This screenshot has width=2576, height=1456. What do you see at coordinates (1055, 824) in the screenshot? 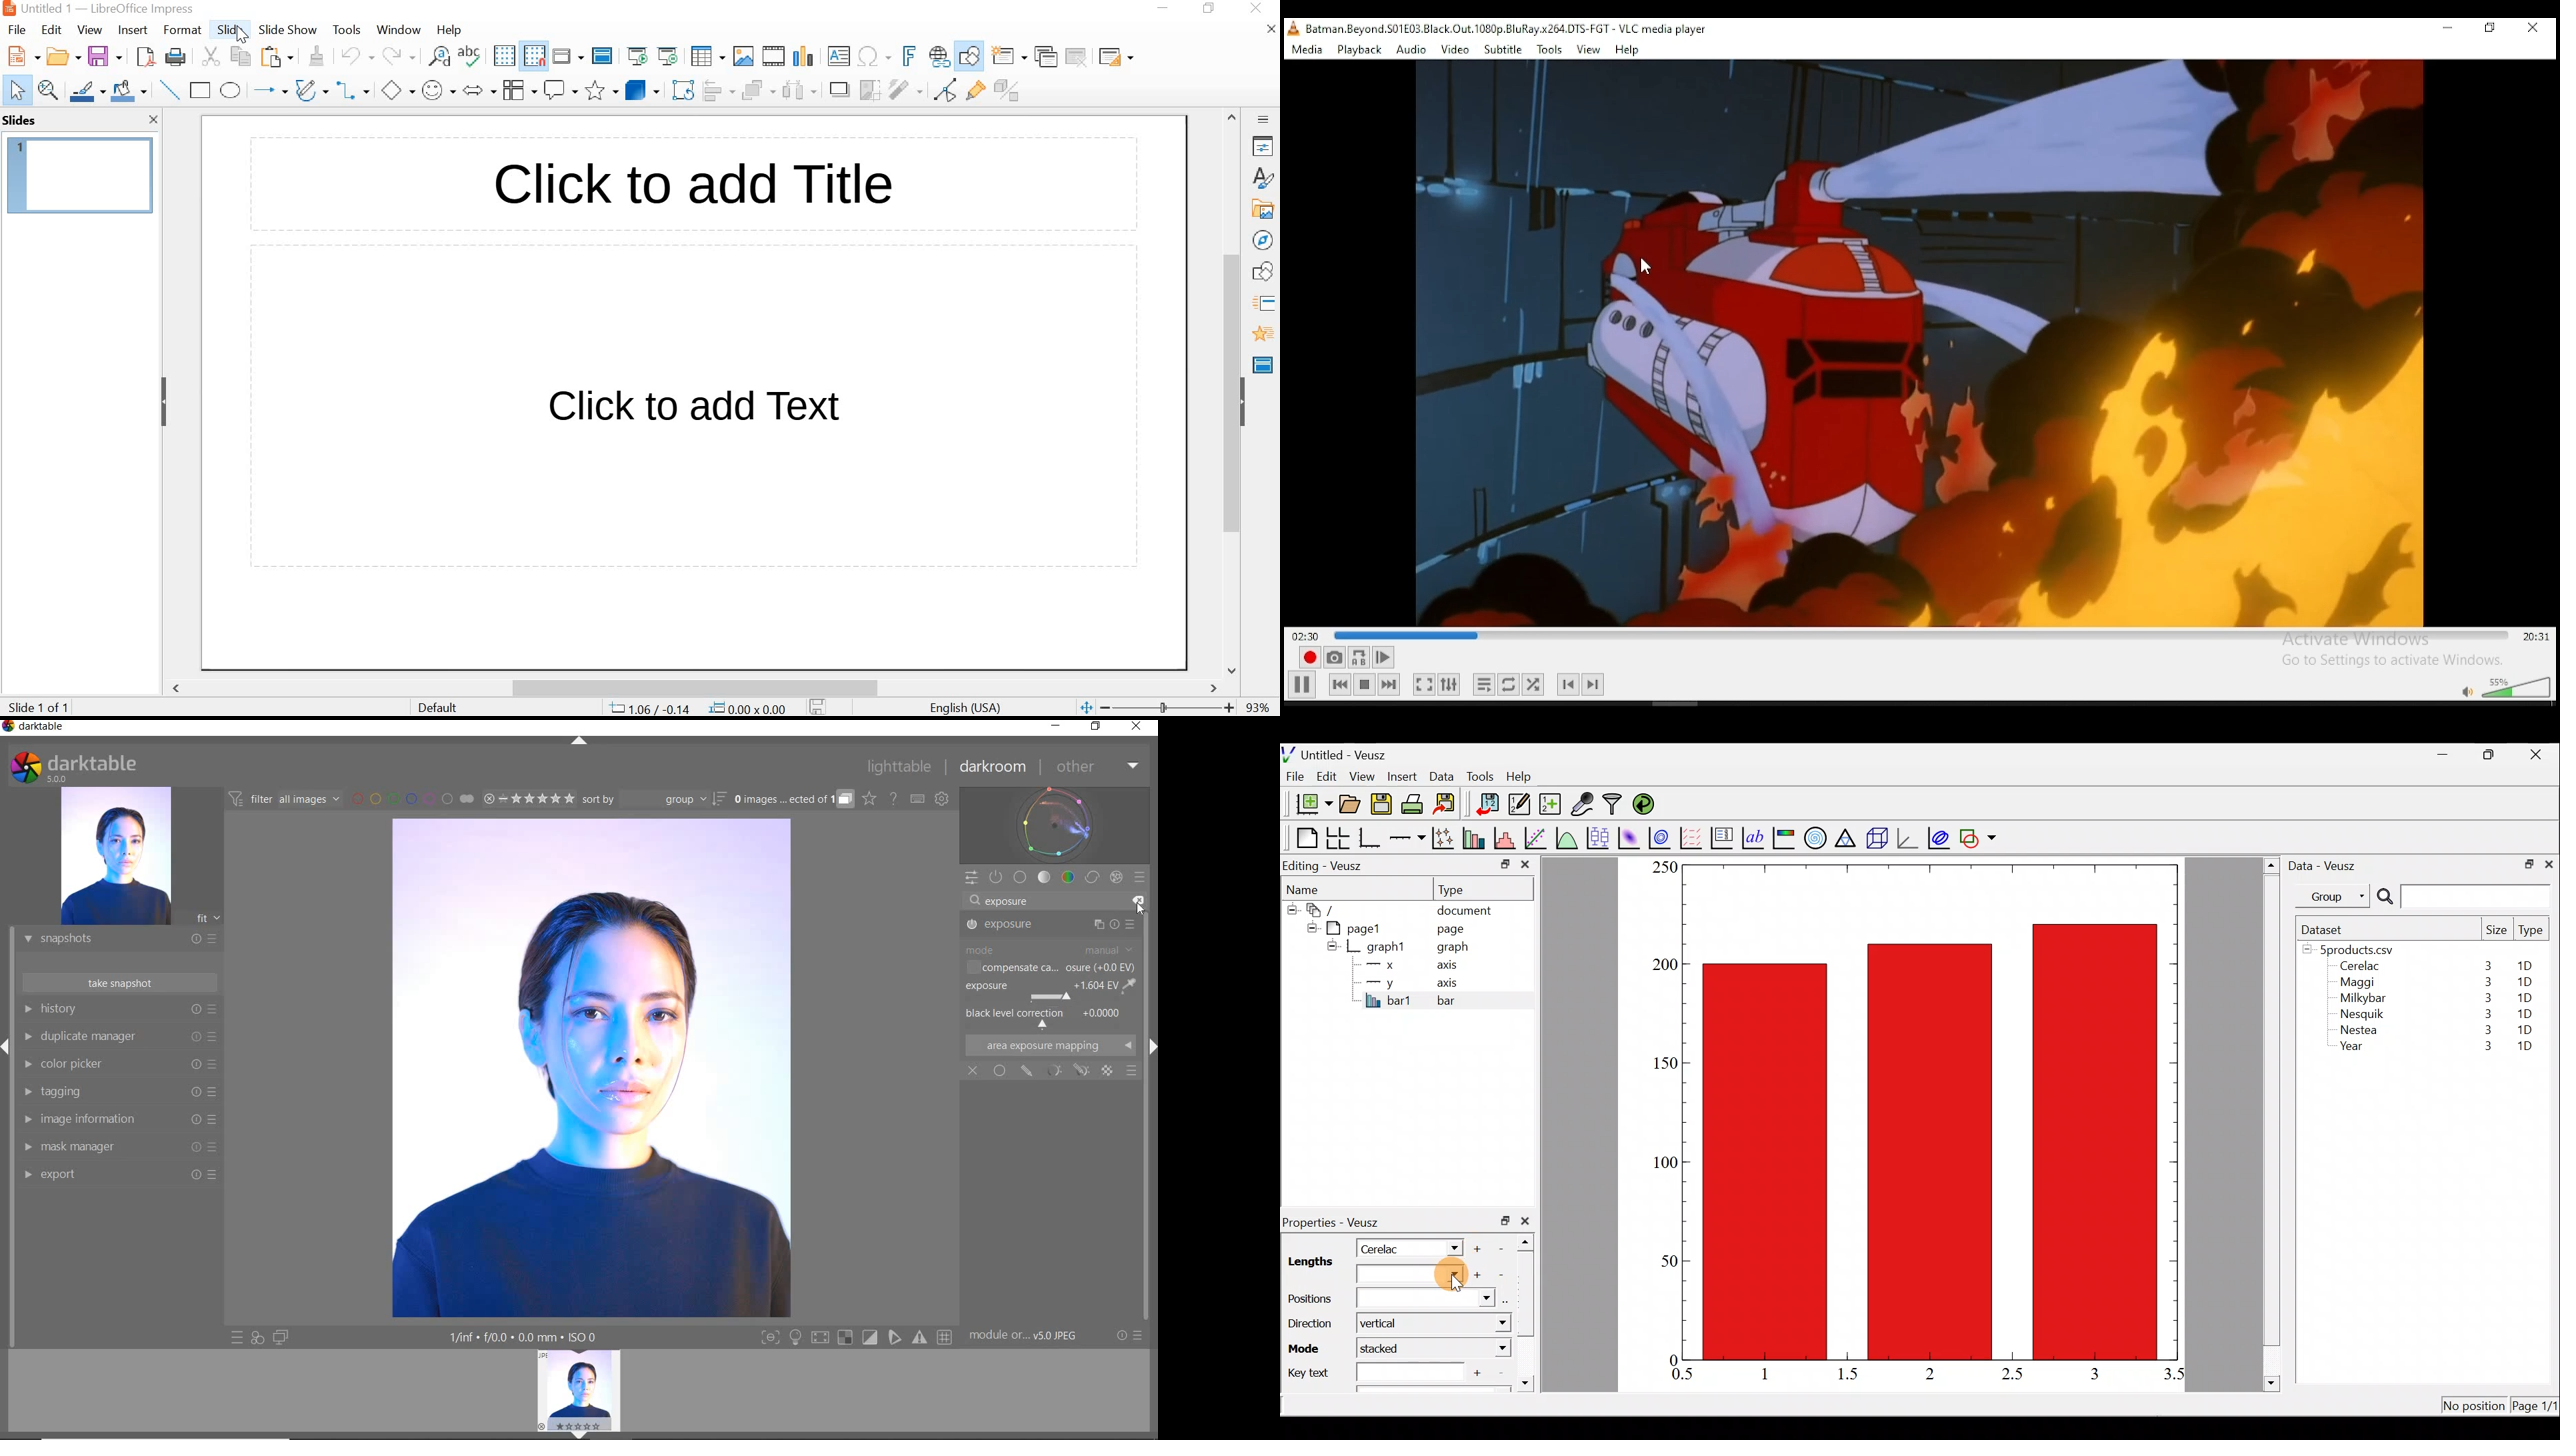
I see `WAVEFORM` at bounding box center [1055, 824].